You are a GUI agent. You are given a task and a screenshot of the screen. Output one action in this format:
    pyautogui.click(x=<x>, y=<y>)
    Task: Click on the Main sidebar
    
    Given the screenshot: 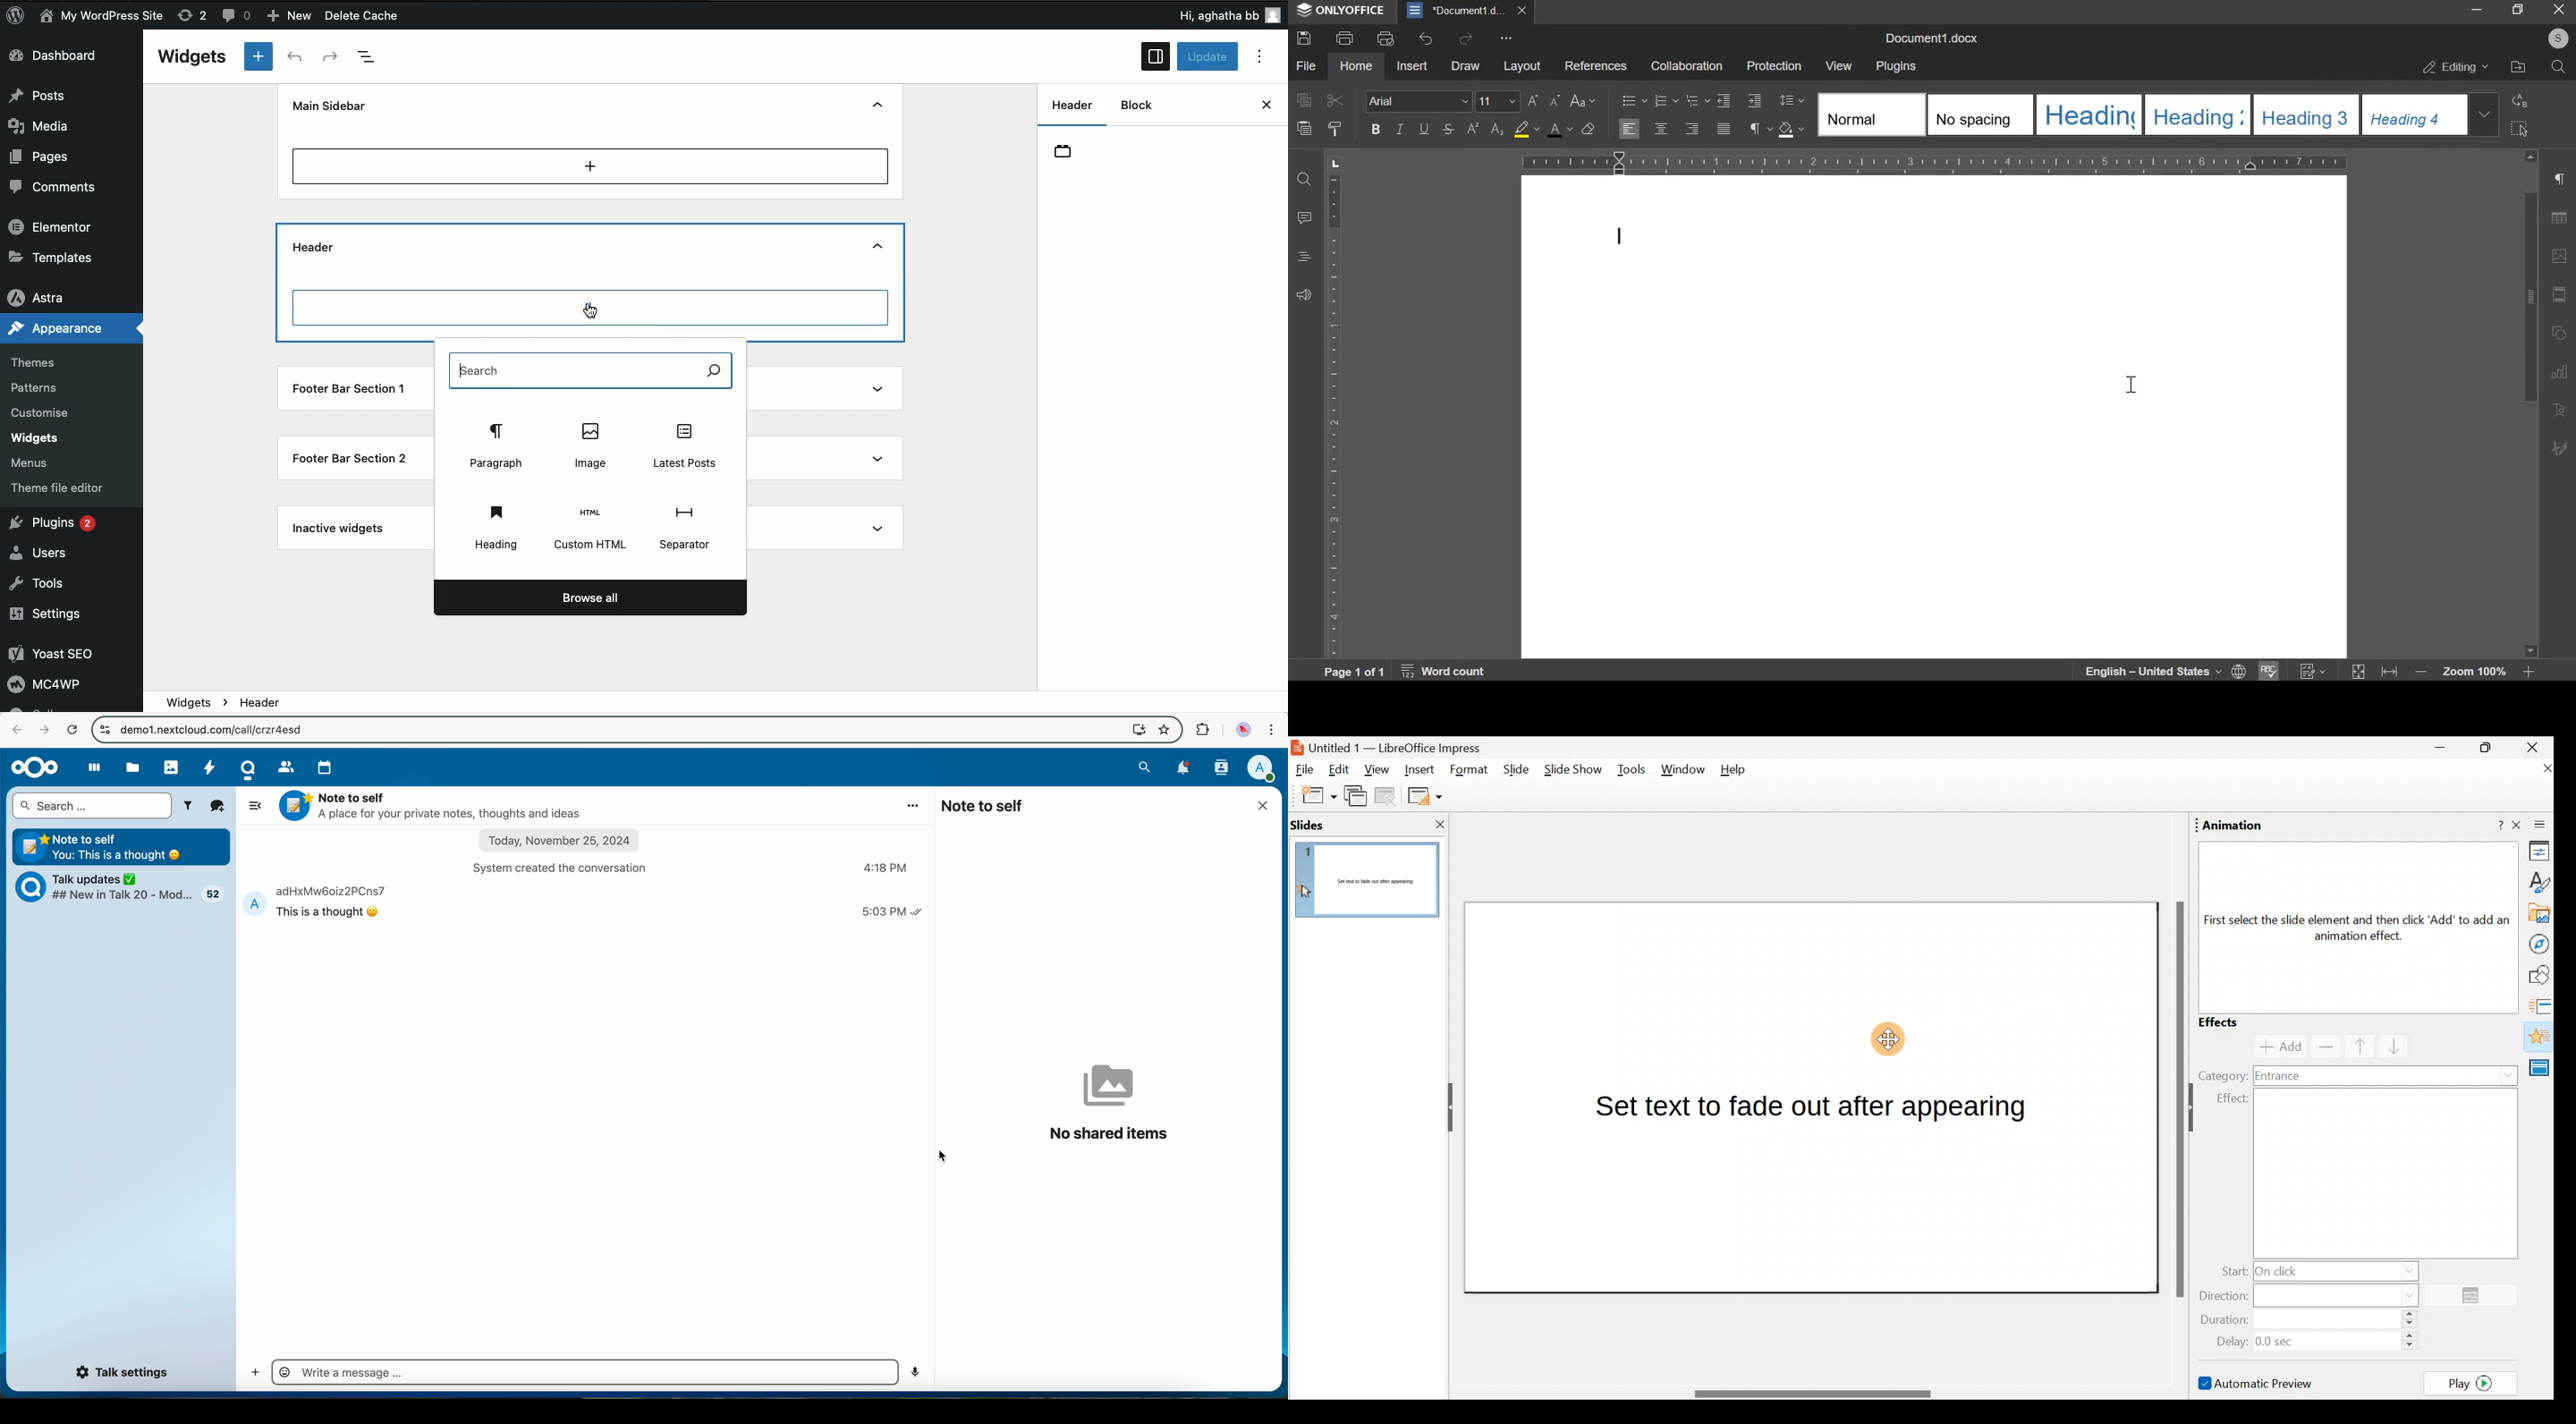 What is the action you would take?
    pyautogui.click(x=334, y=106)
    